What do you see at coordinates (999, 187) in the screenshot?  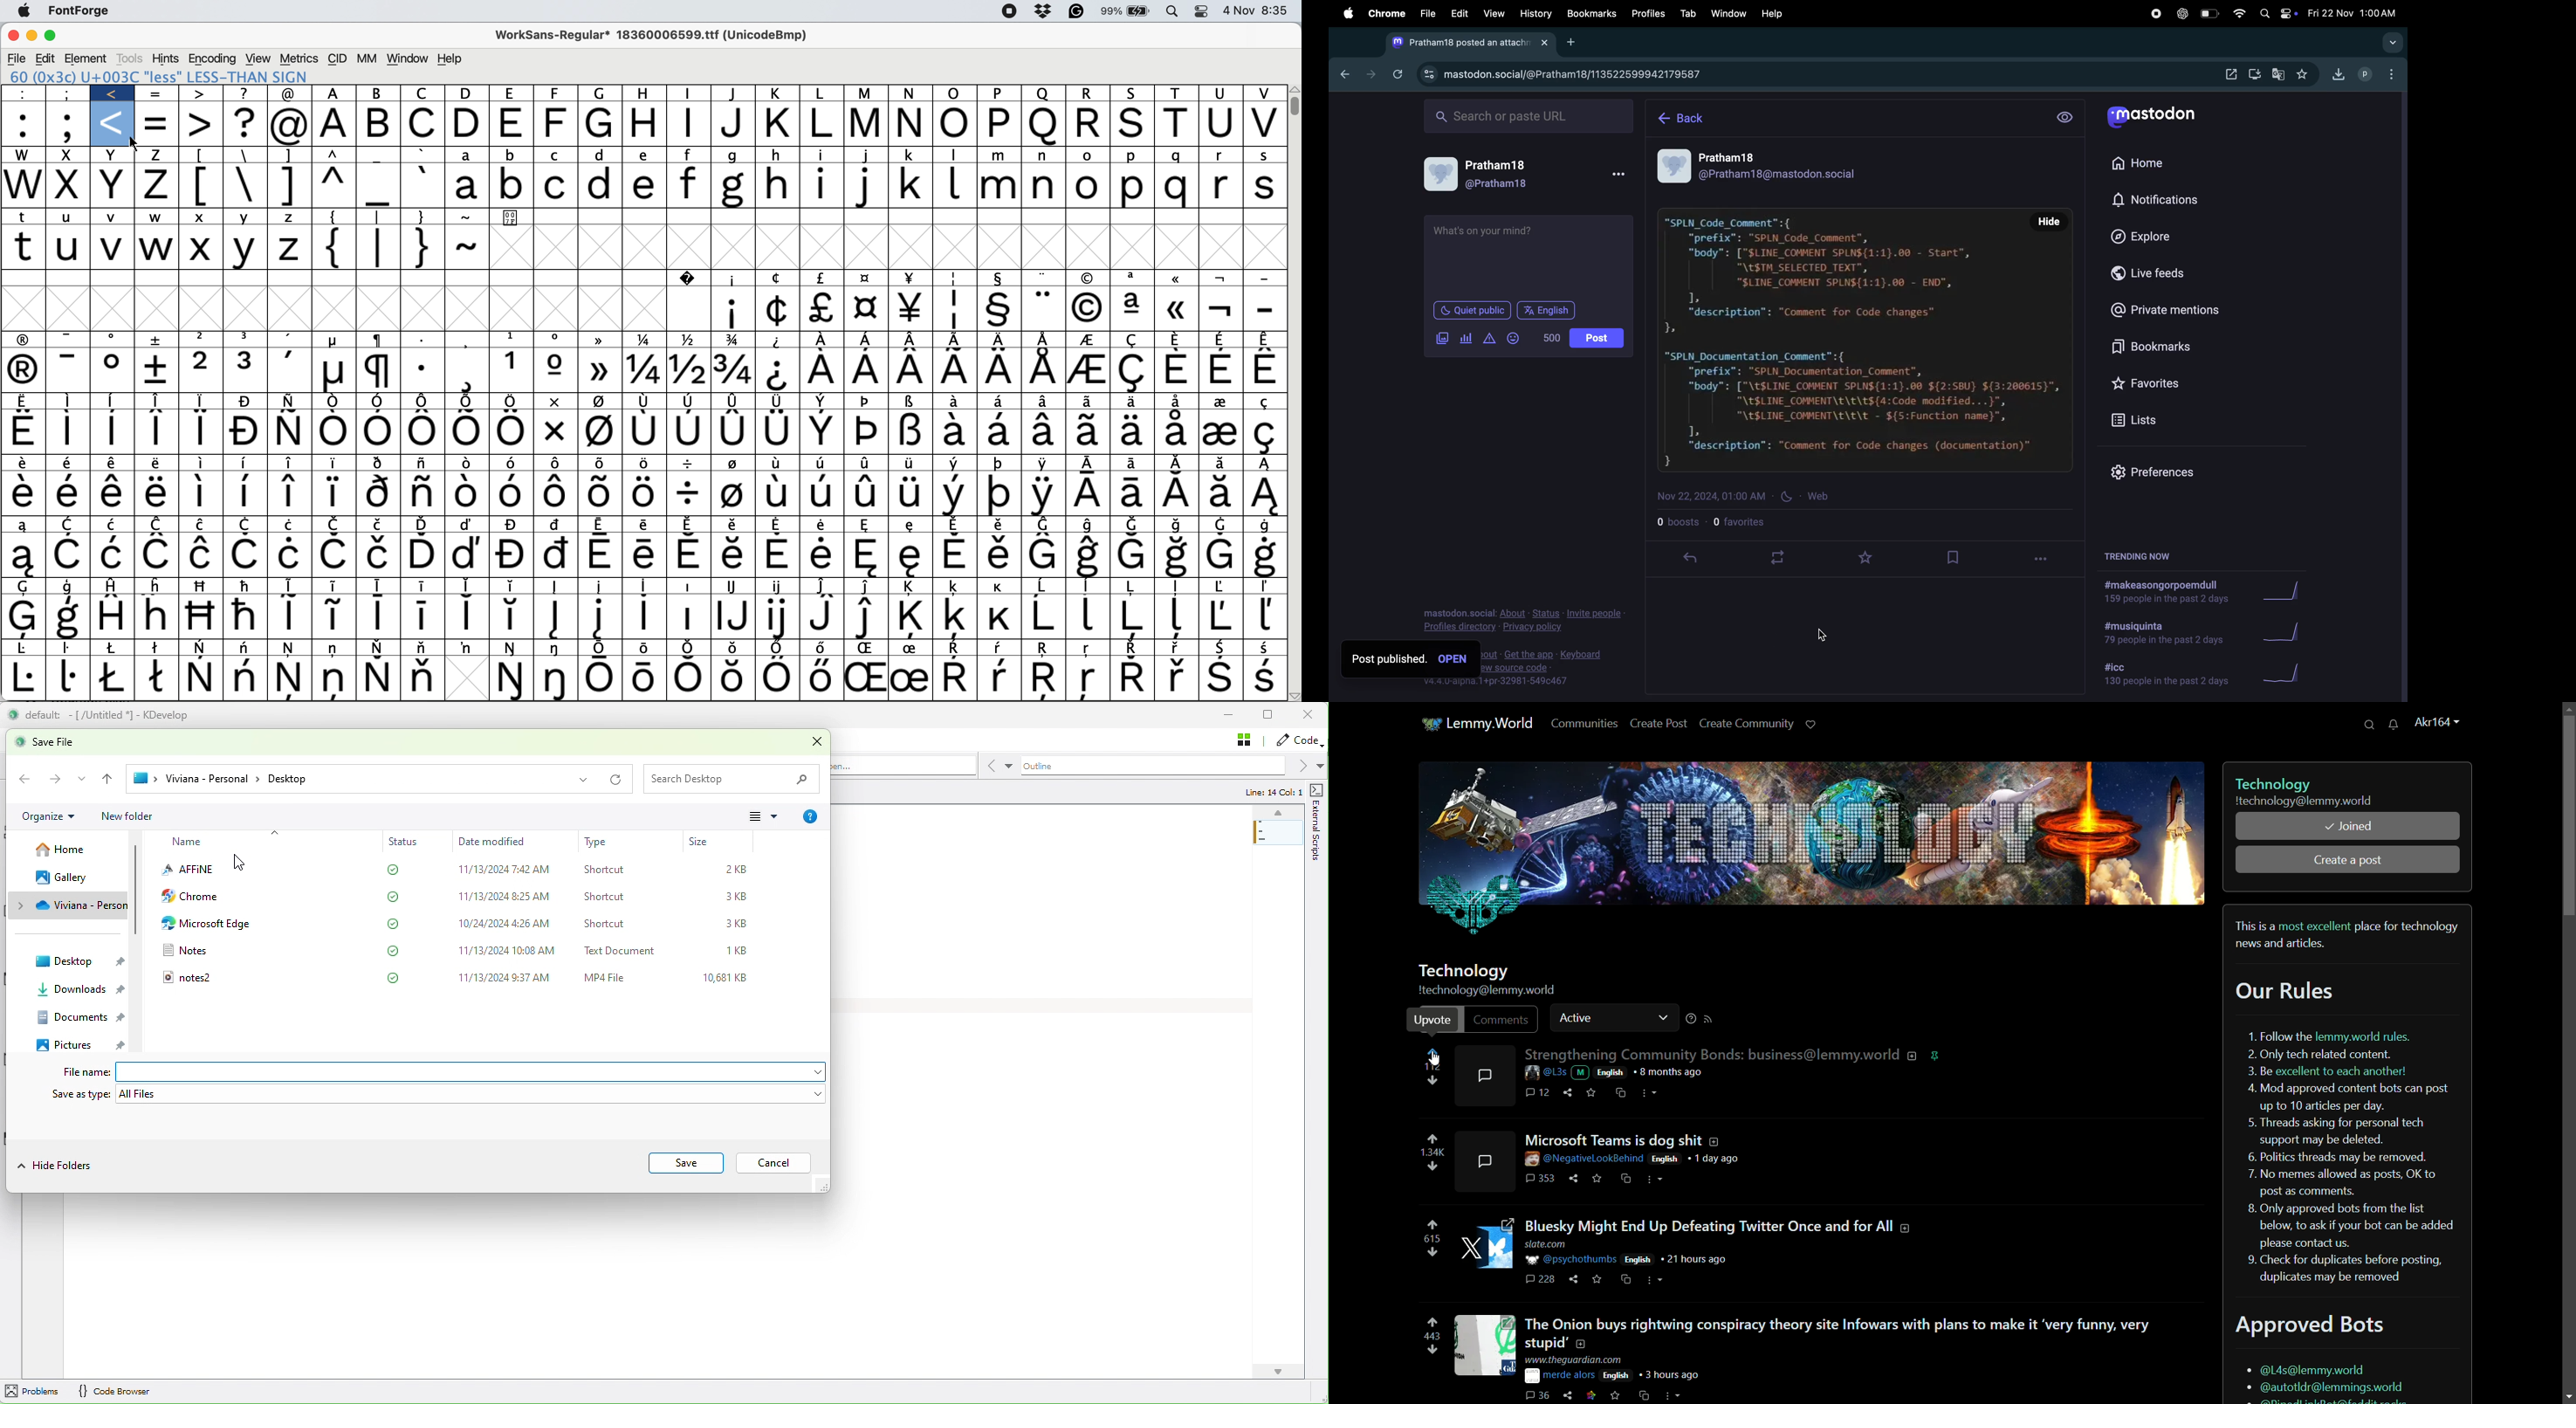 I see `m` at bounding box center [999, 187].